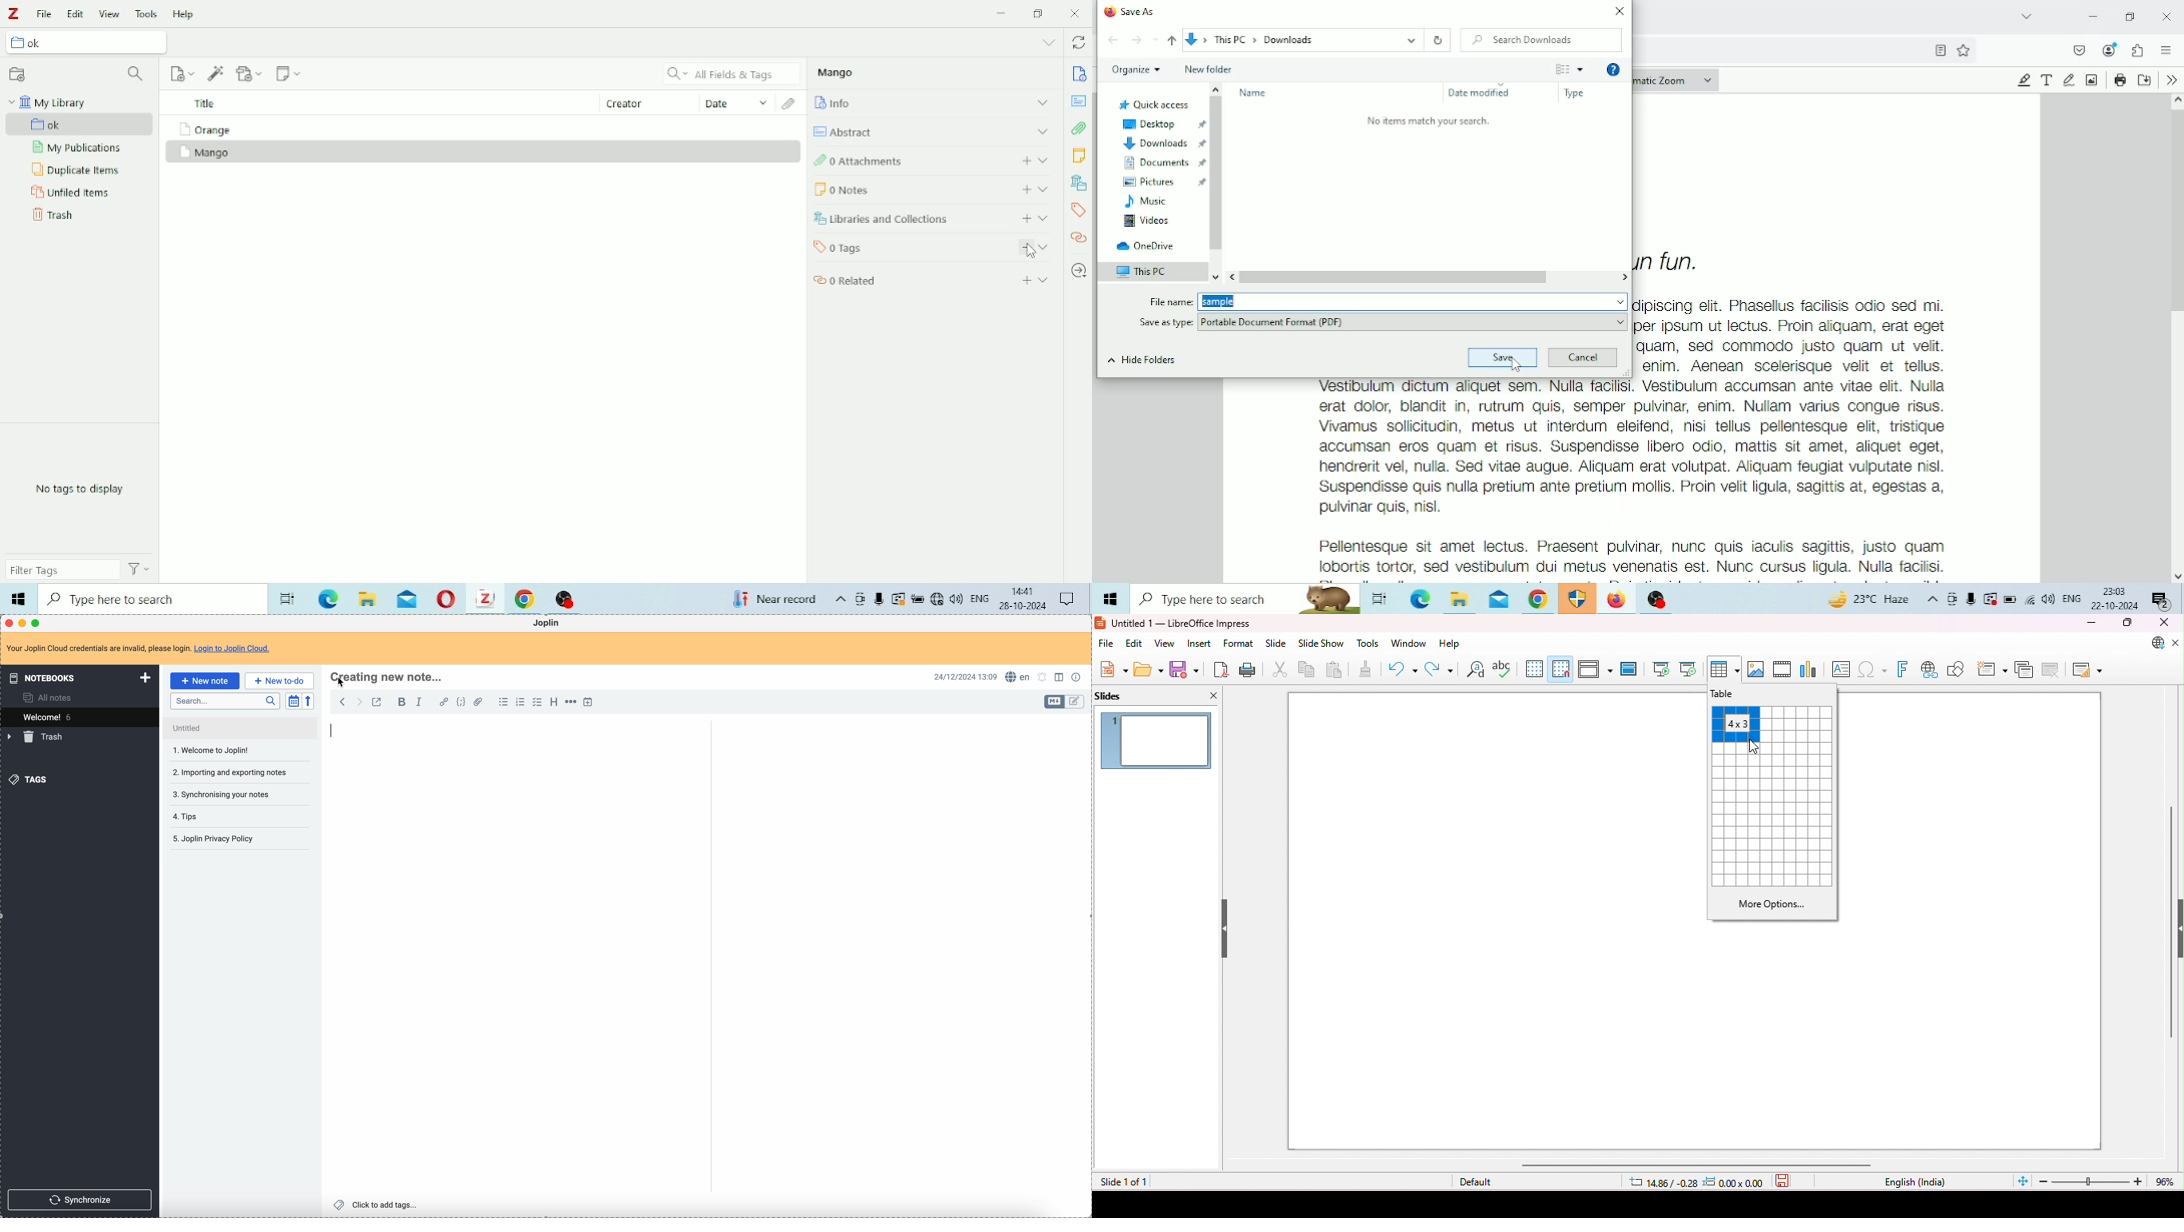 This screenshot has width=2184, height=1232. What do you see at coordinates (72, 191) in the screenshot?
I see `Unfiled Items` at bounding box center [72, 191].